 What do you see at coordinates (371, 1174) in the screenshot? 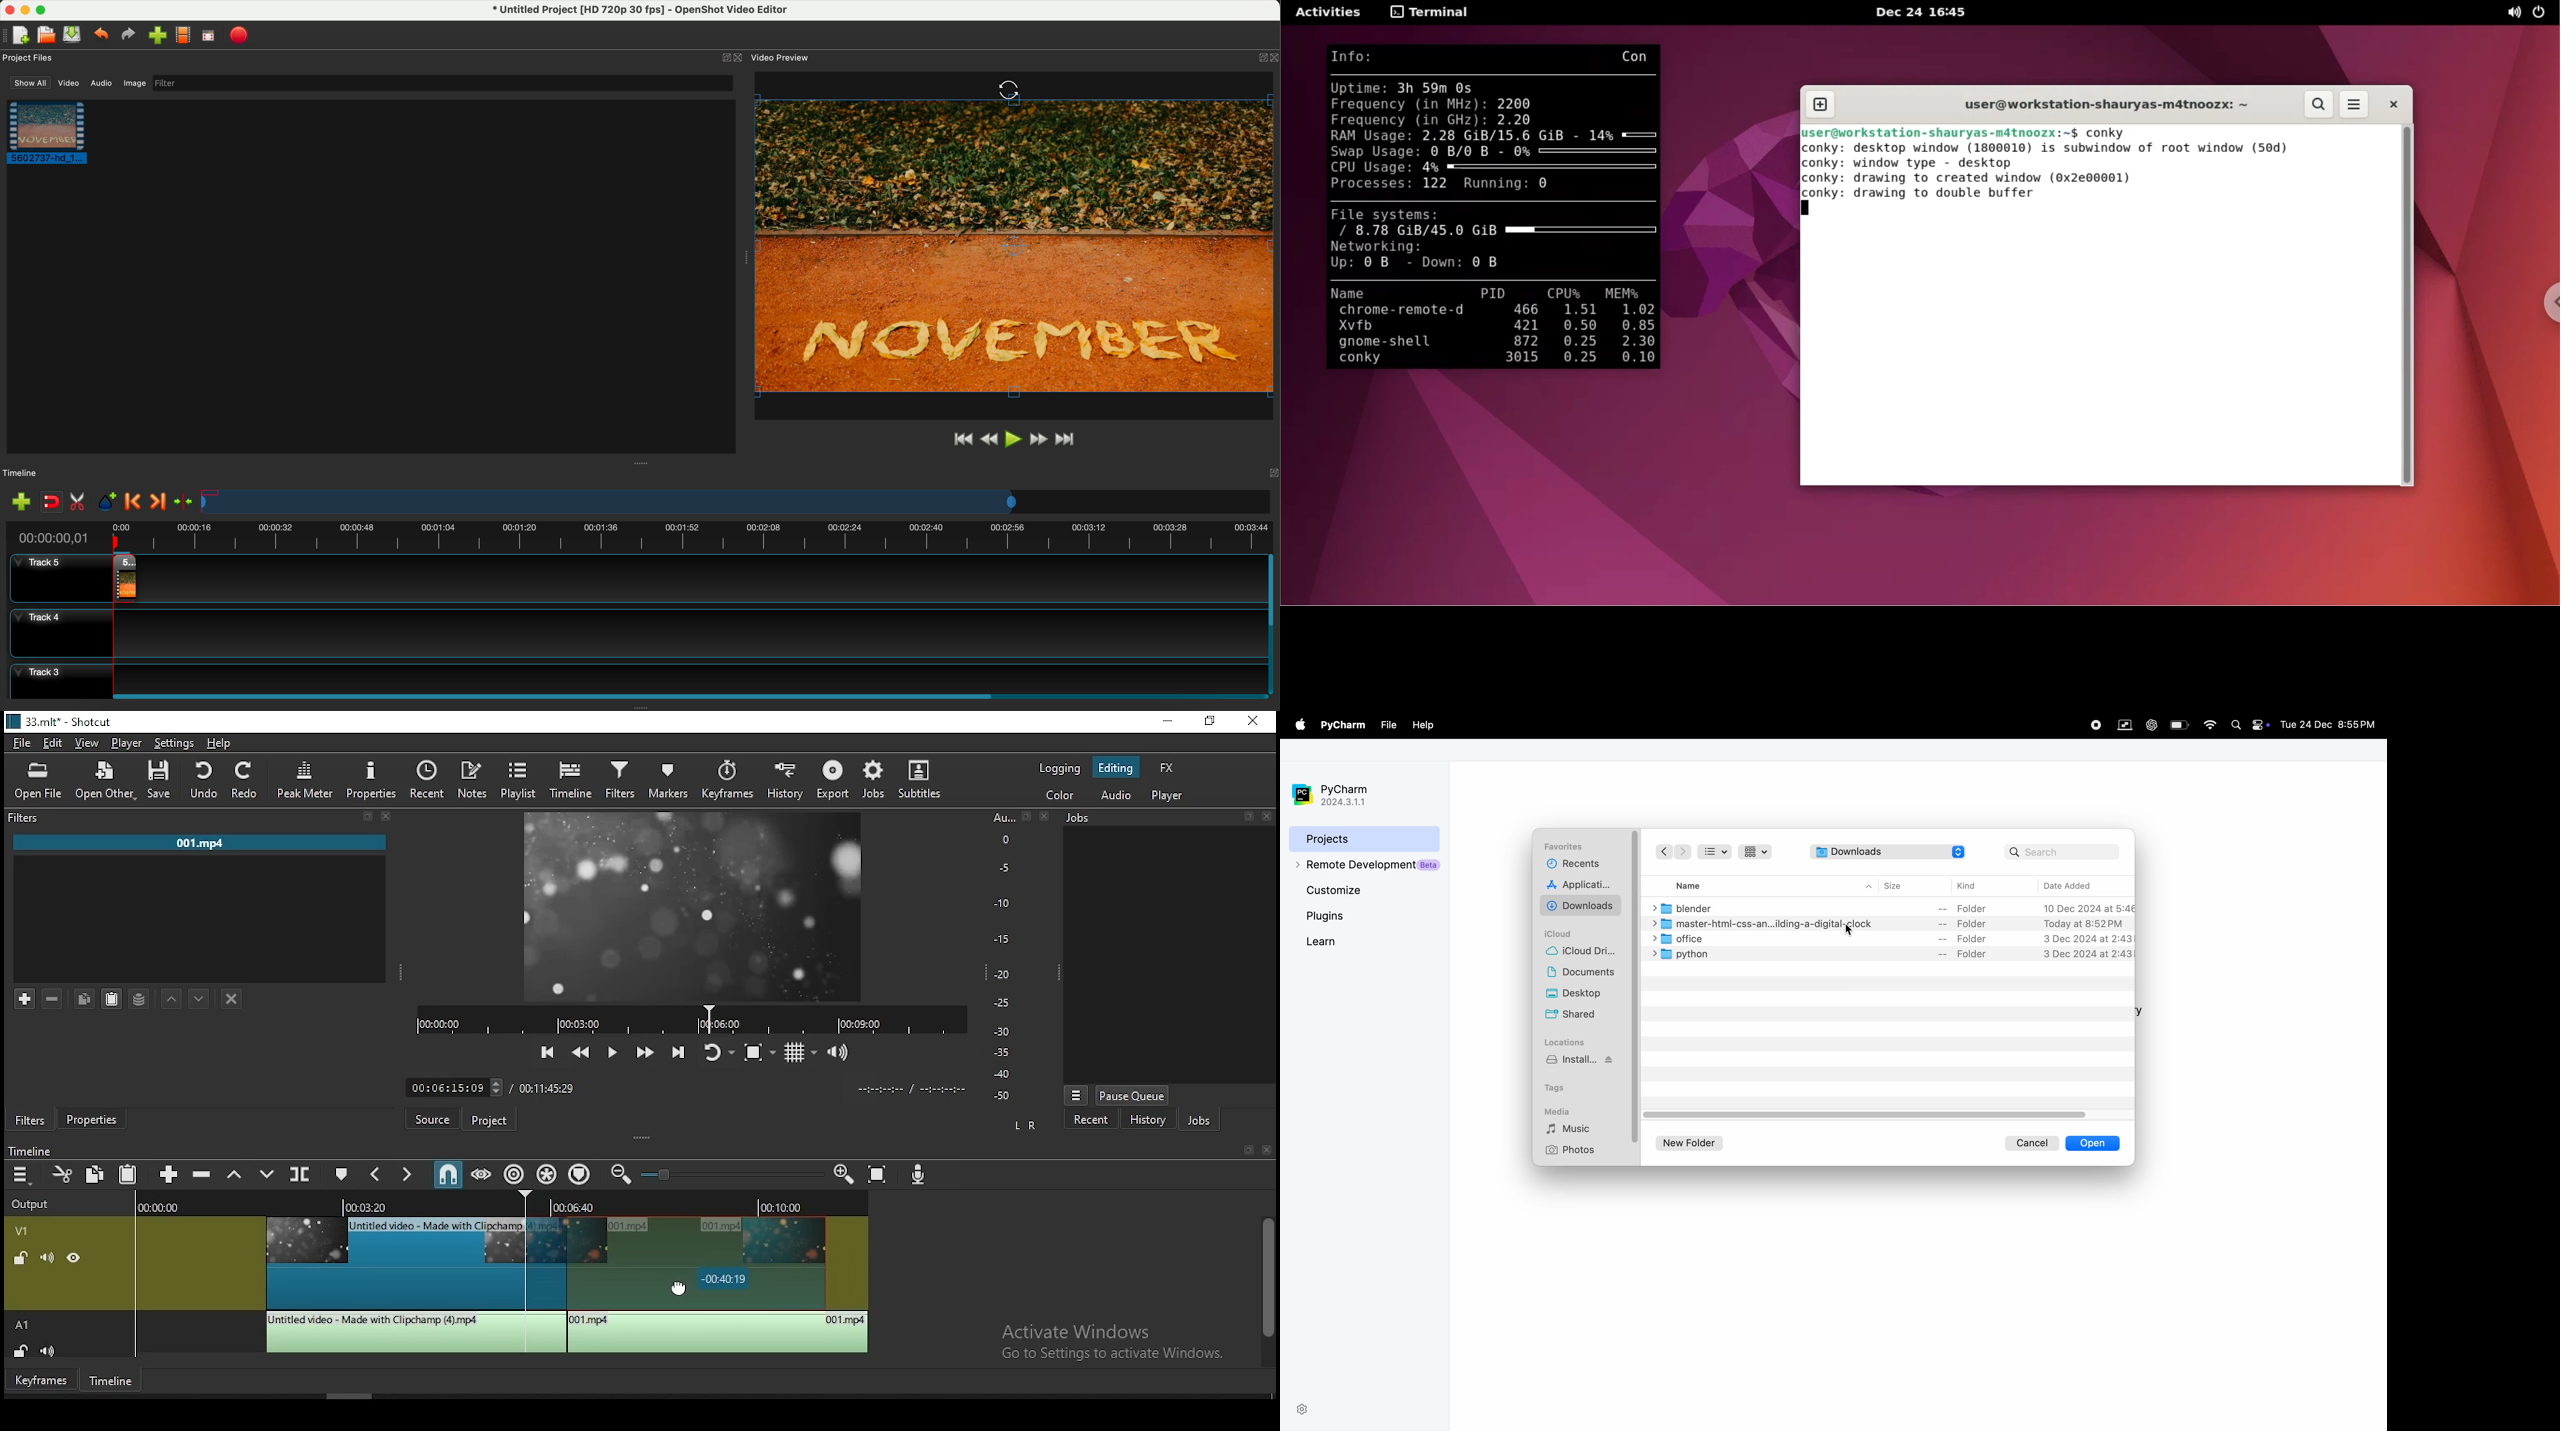
I see `previous marker` at bounding box center [371, 1174].